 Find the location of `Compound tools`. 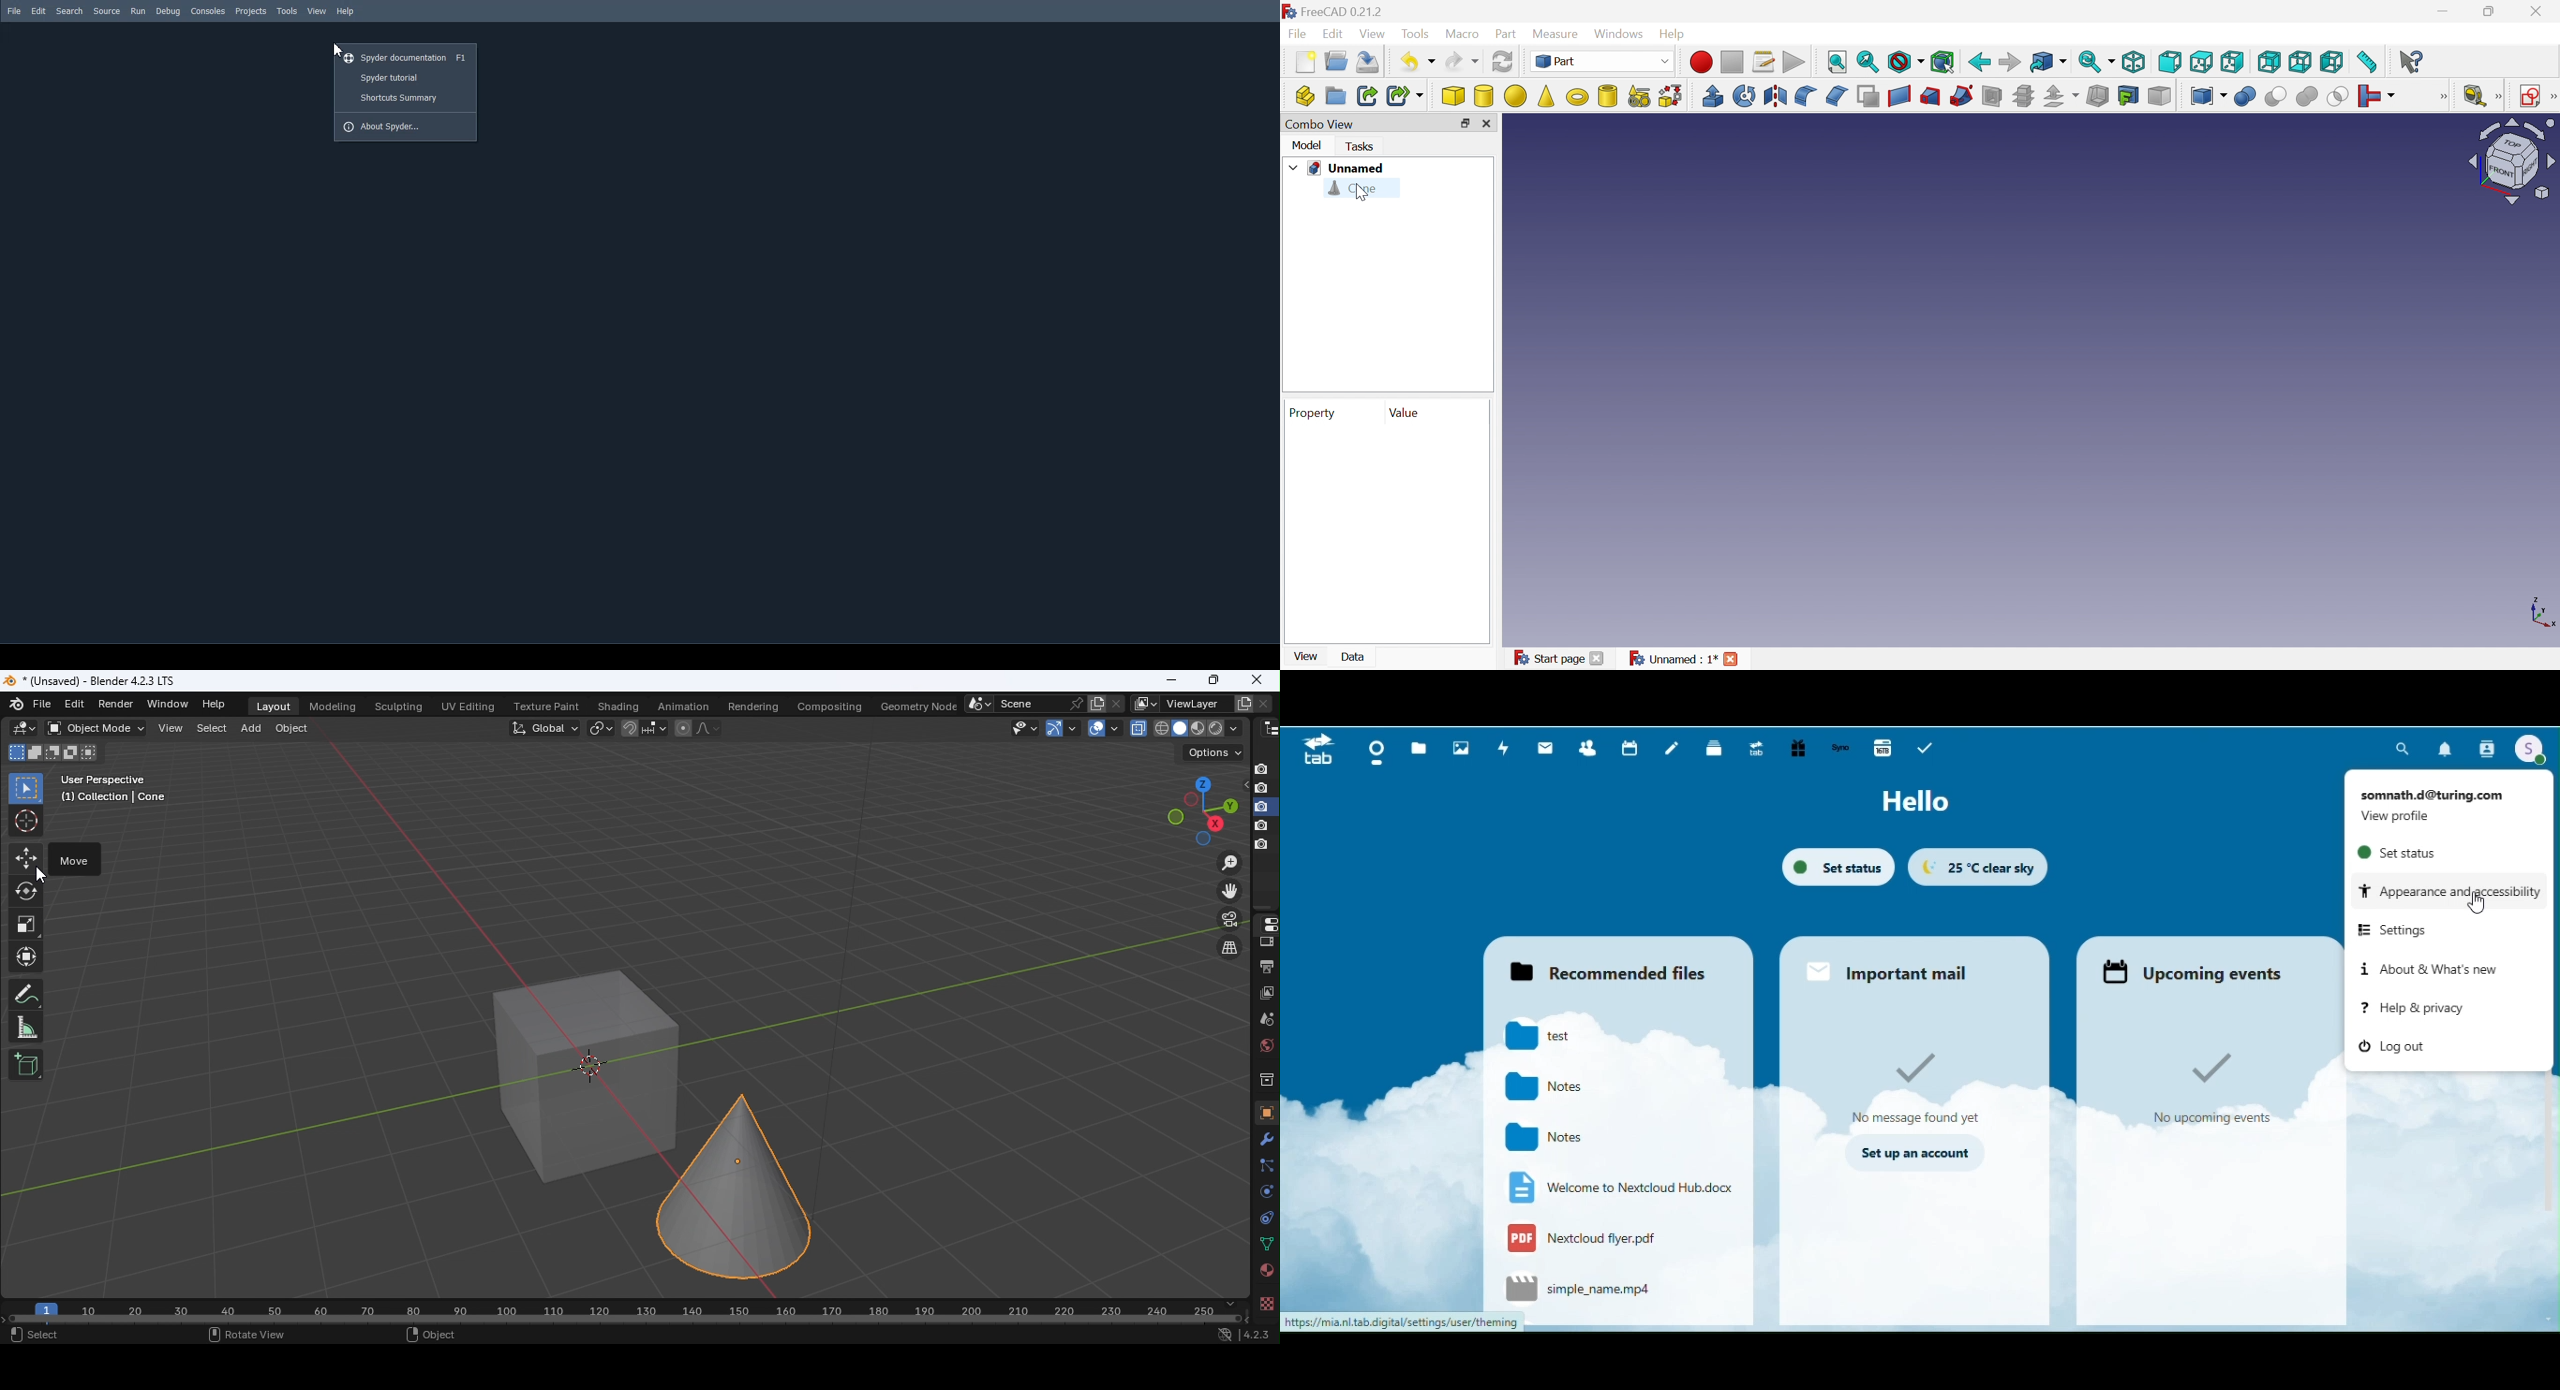

Compound tools is located at coordinates (2206, 96).